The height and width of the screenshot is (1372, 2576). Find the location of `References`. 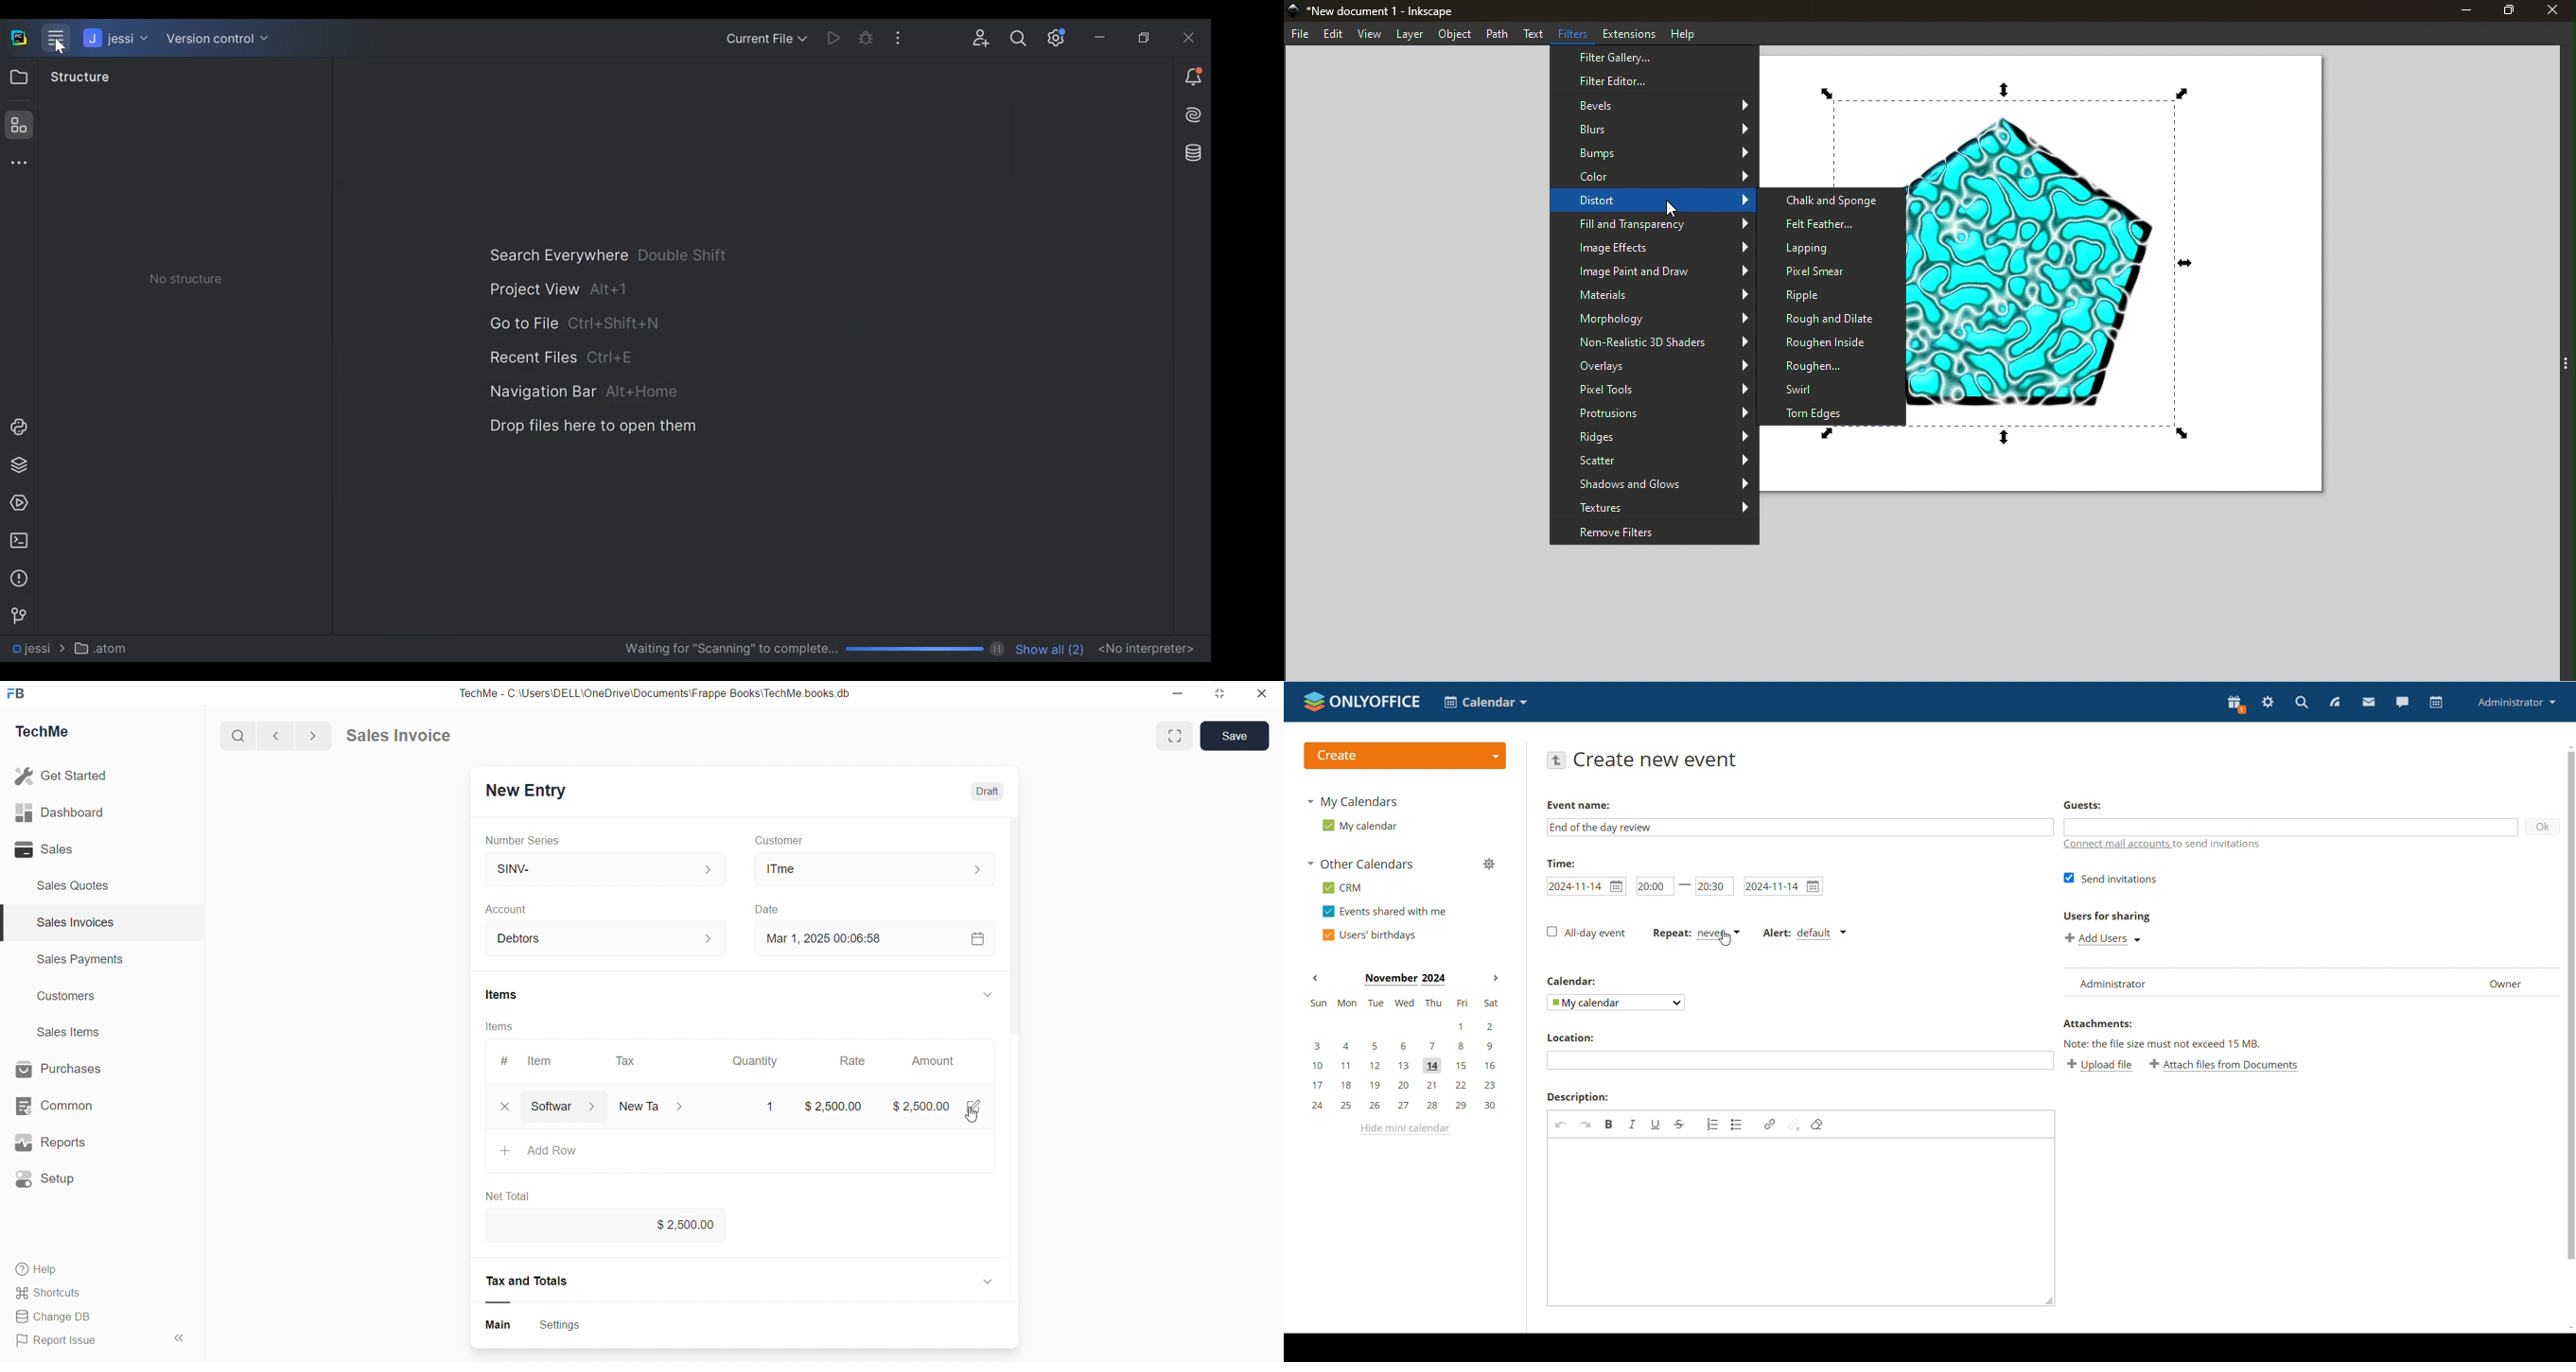

References is located at coordinates (533, 1281).